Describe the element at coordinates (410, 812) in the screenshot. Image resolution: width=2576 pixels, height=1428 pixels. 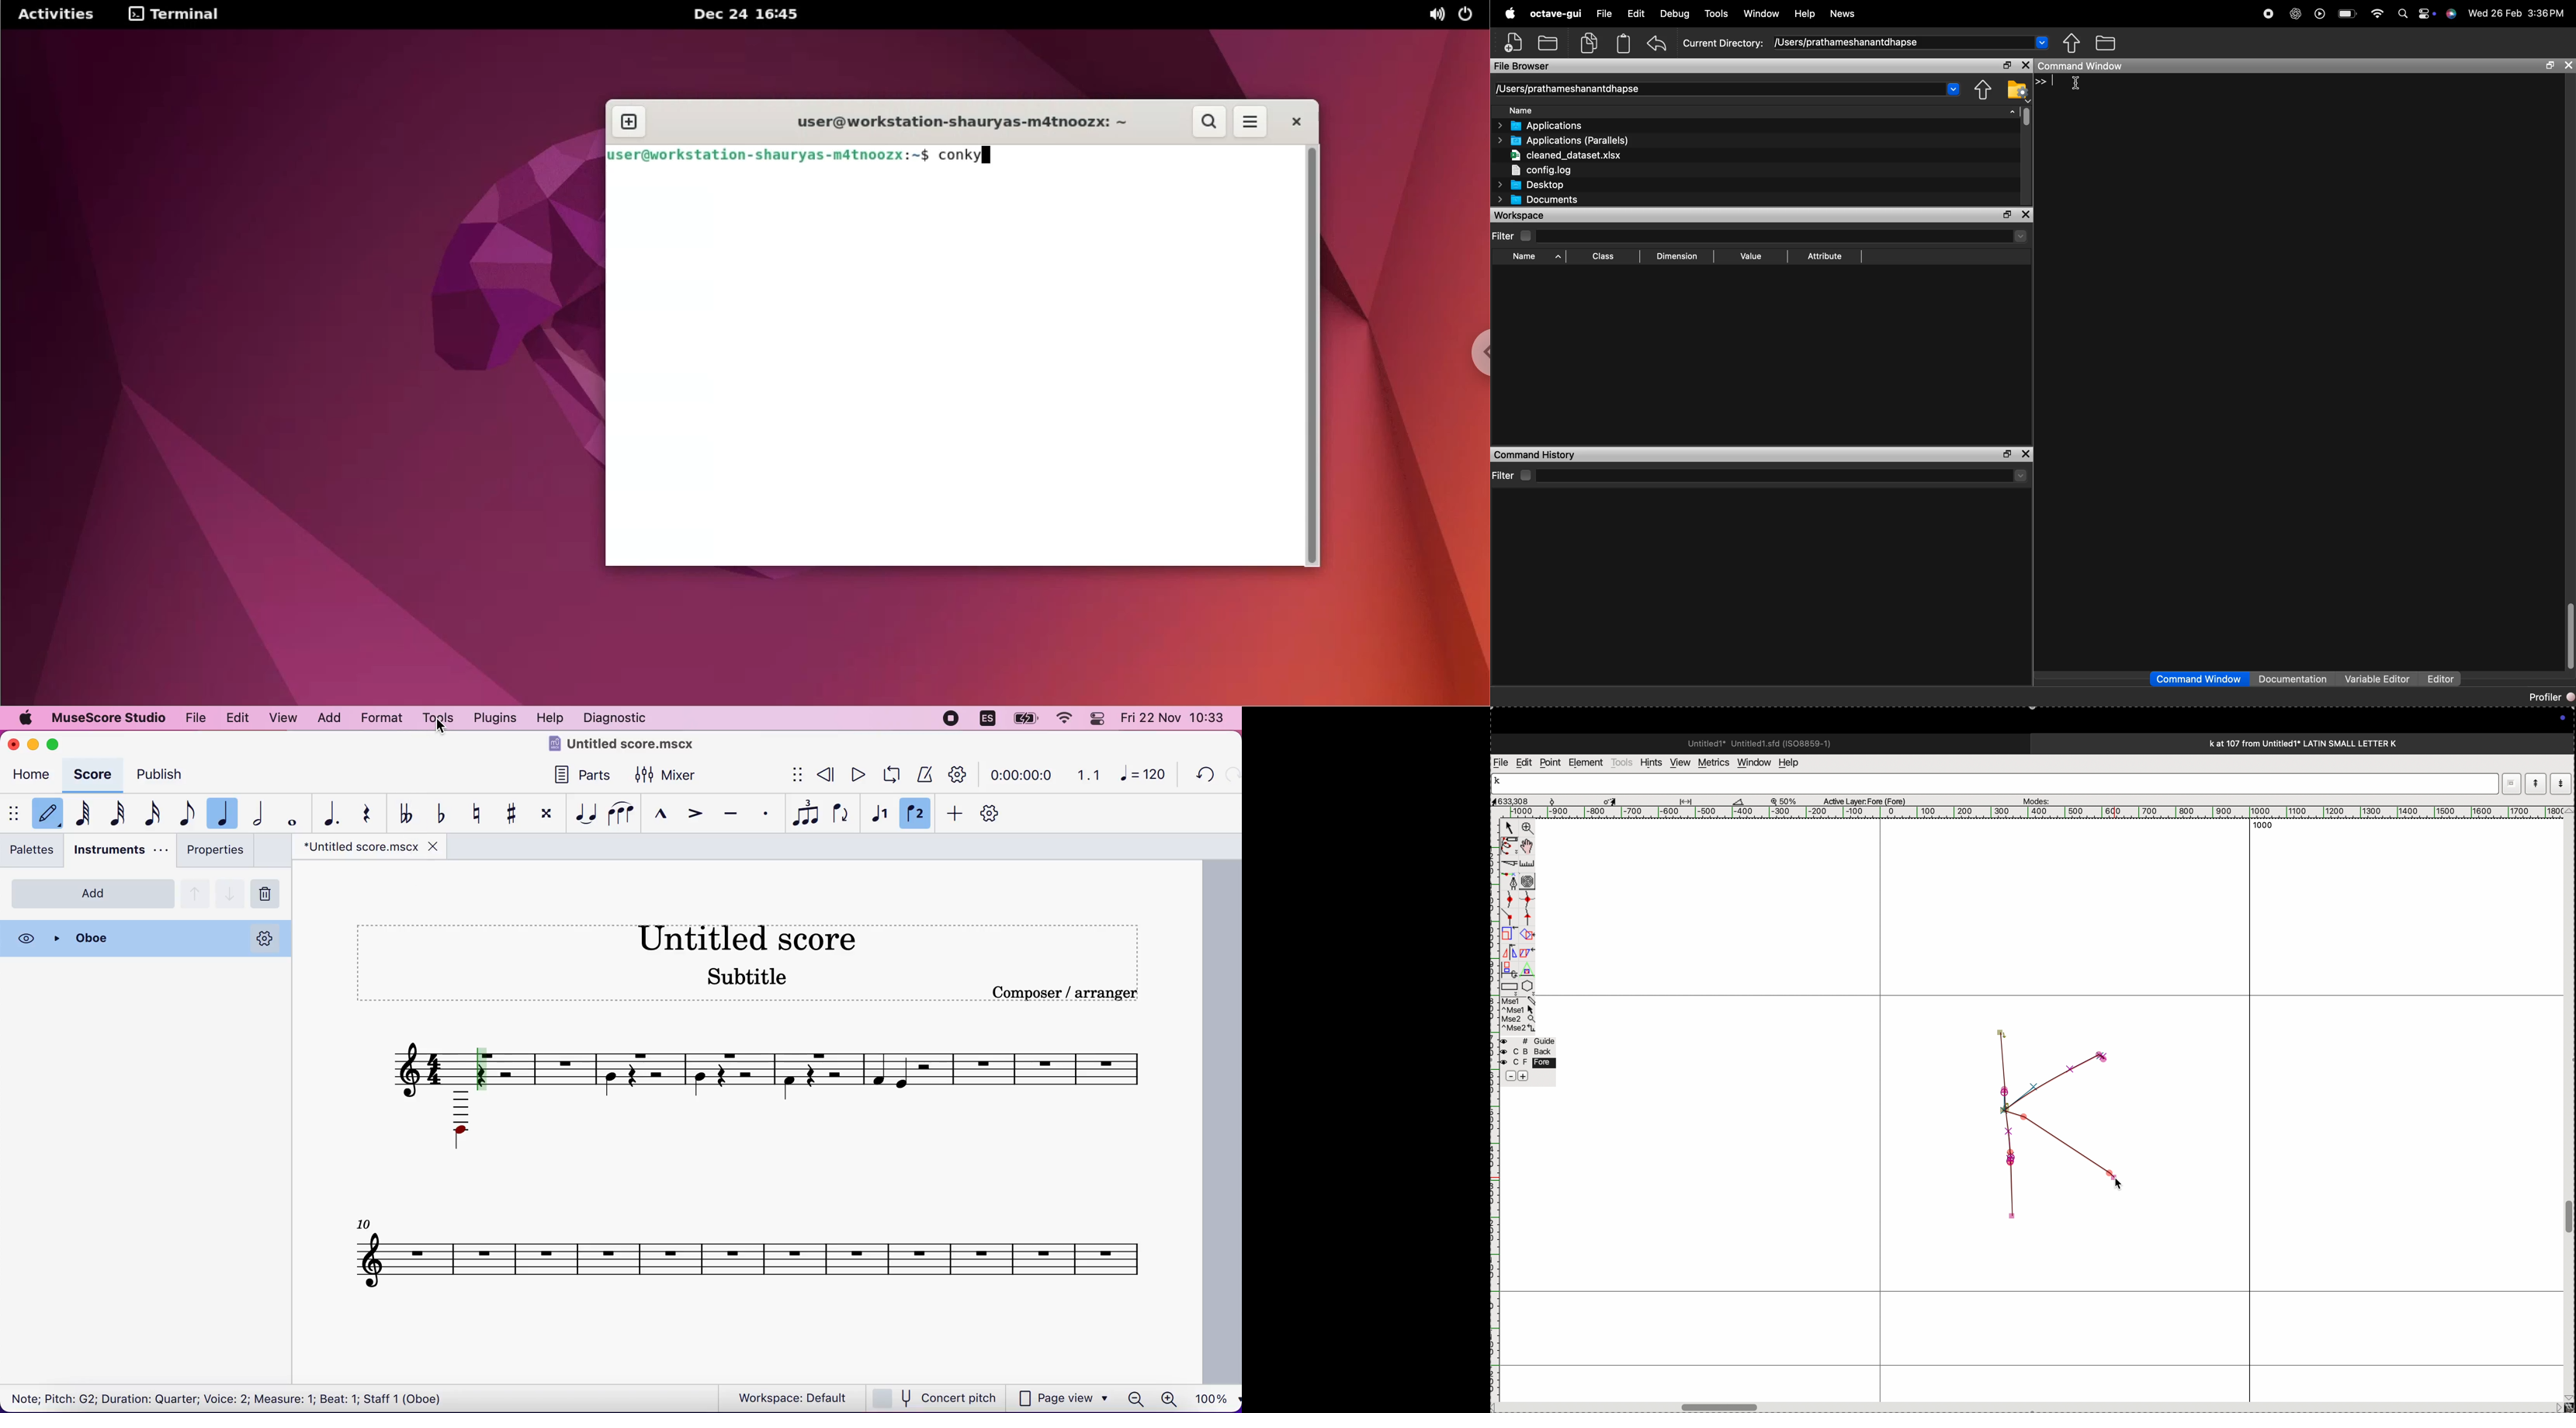
I see `toggle double flat` at that location.